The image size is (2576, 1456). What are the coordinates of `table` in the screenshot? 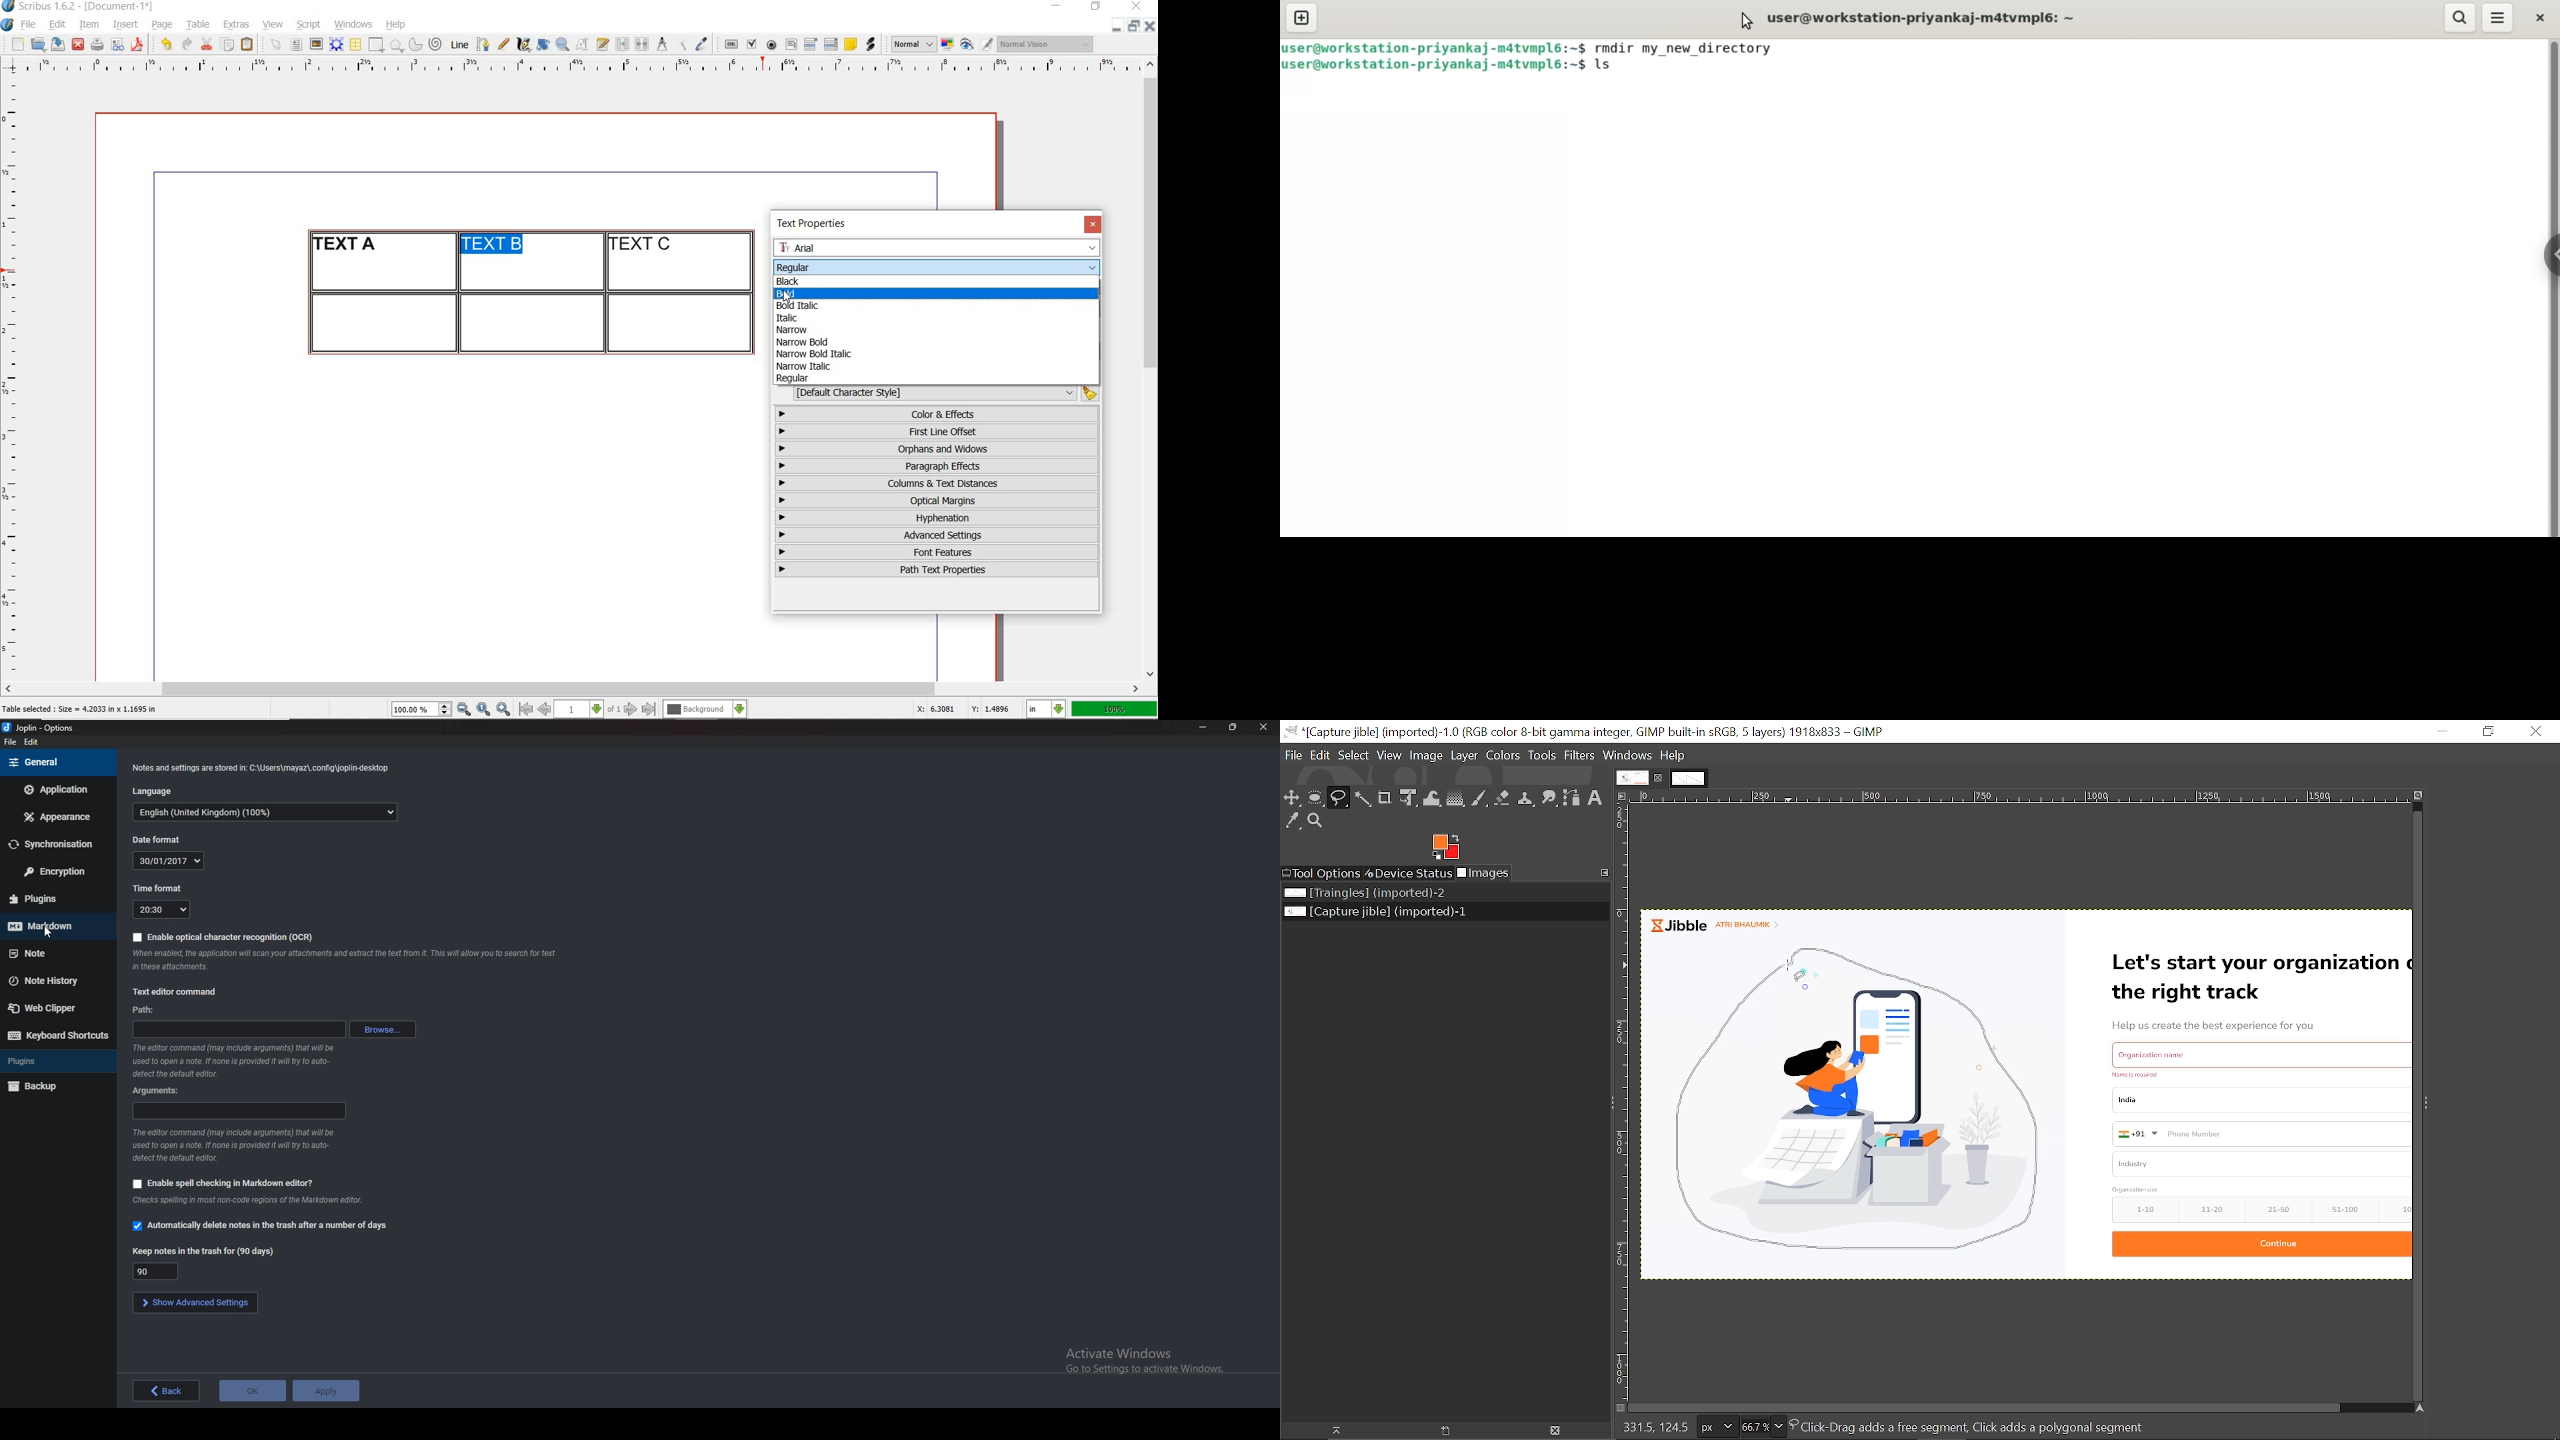 It's located at (199, 25).